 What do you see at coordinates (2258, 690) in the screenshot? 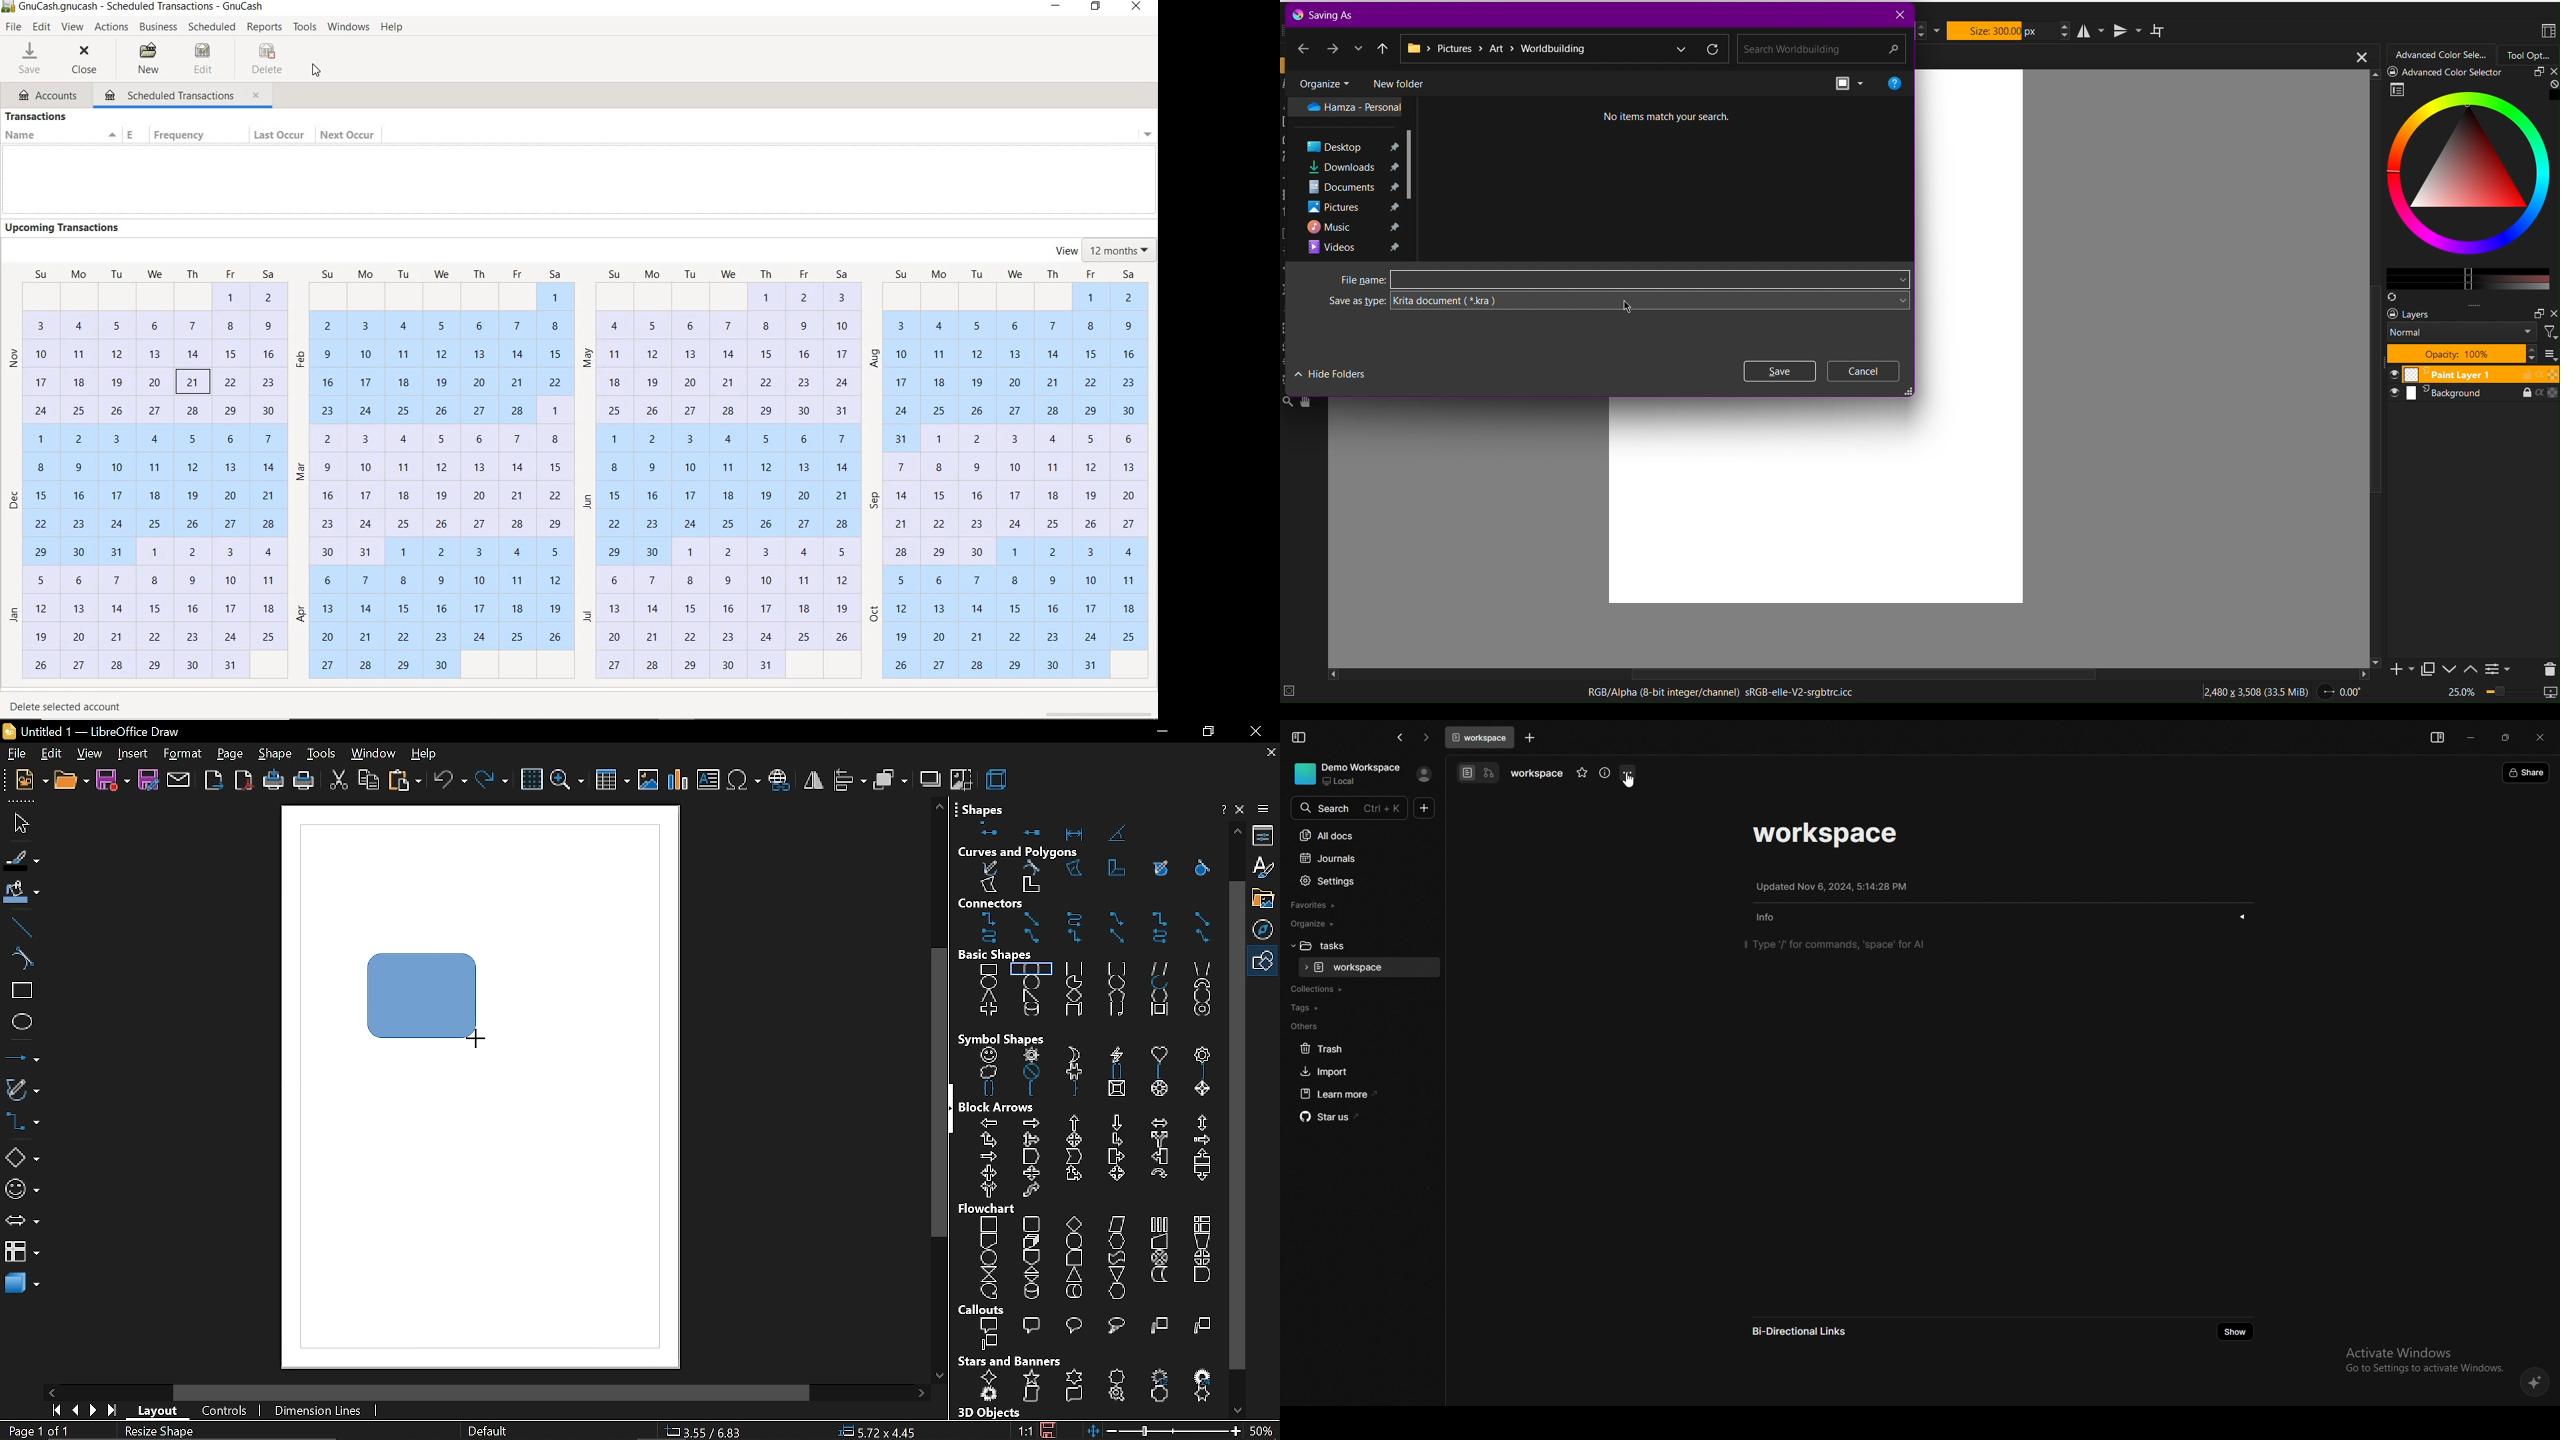
I see `Dimensions` at bounding box center [2258, 690].